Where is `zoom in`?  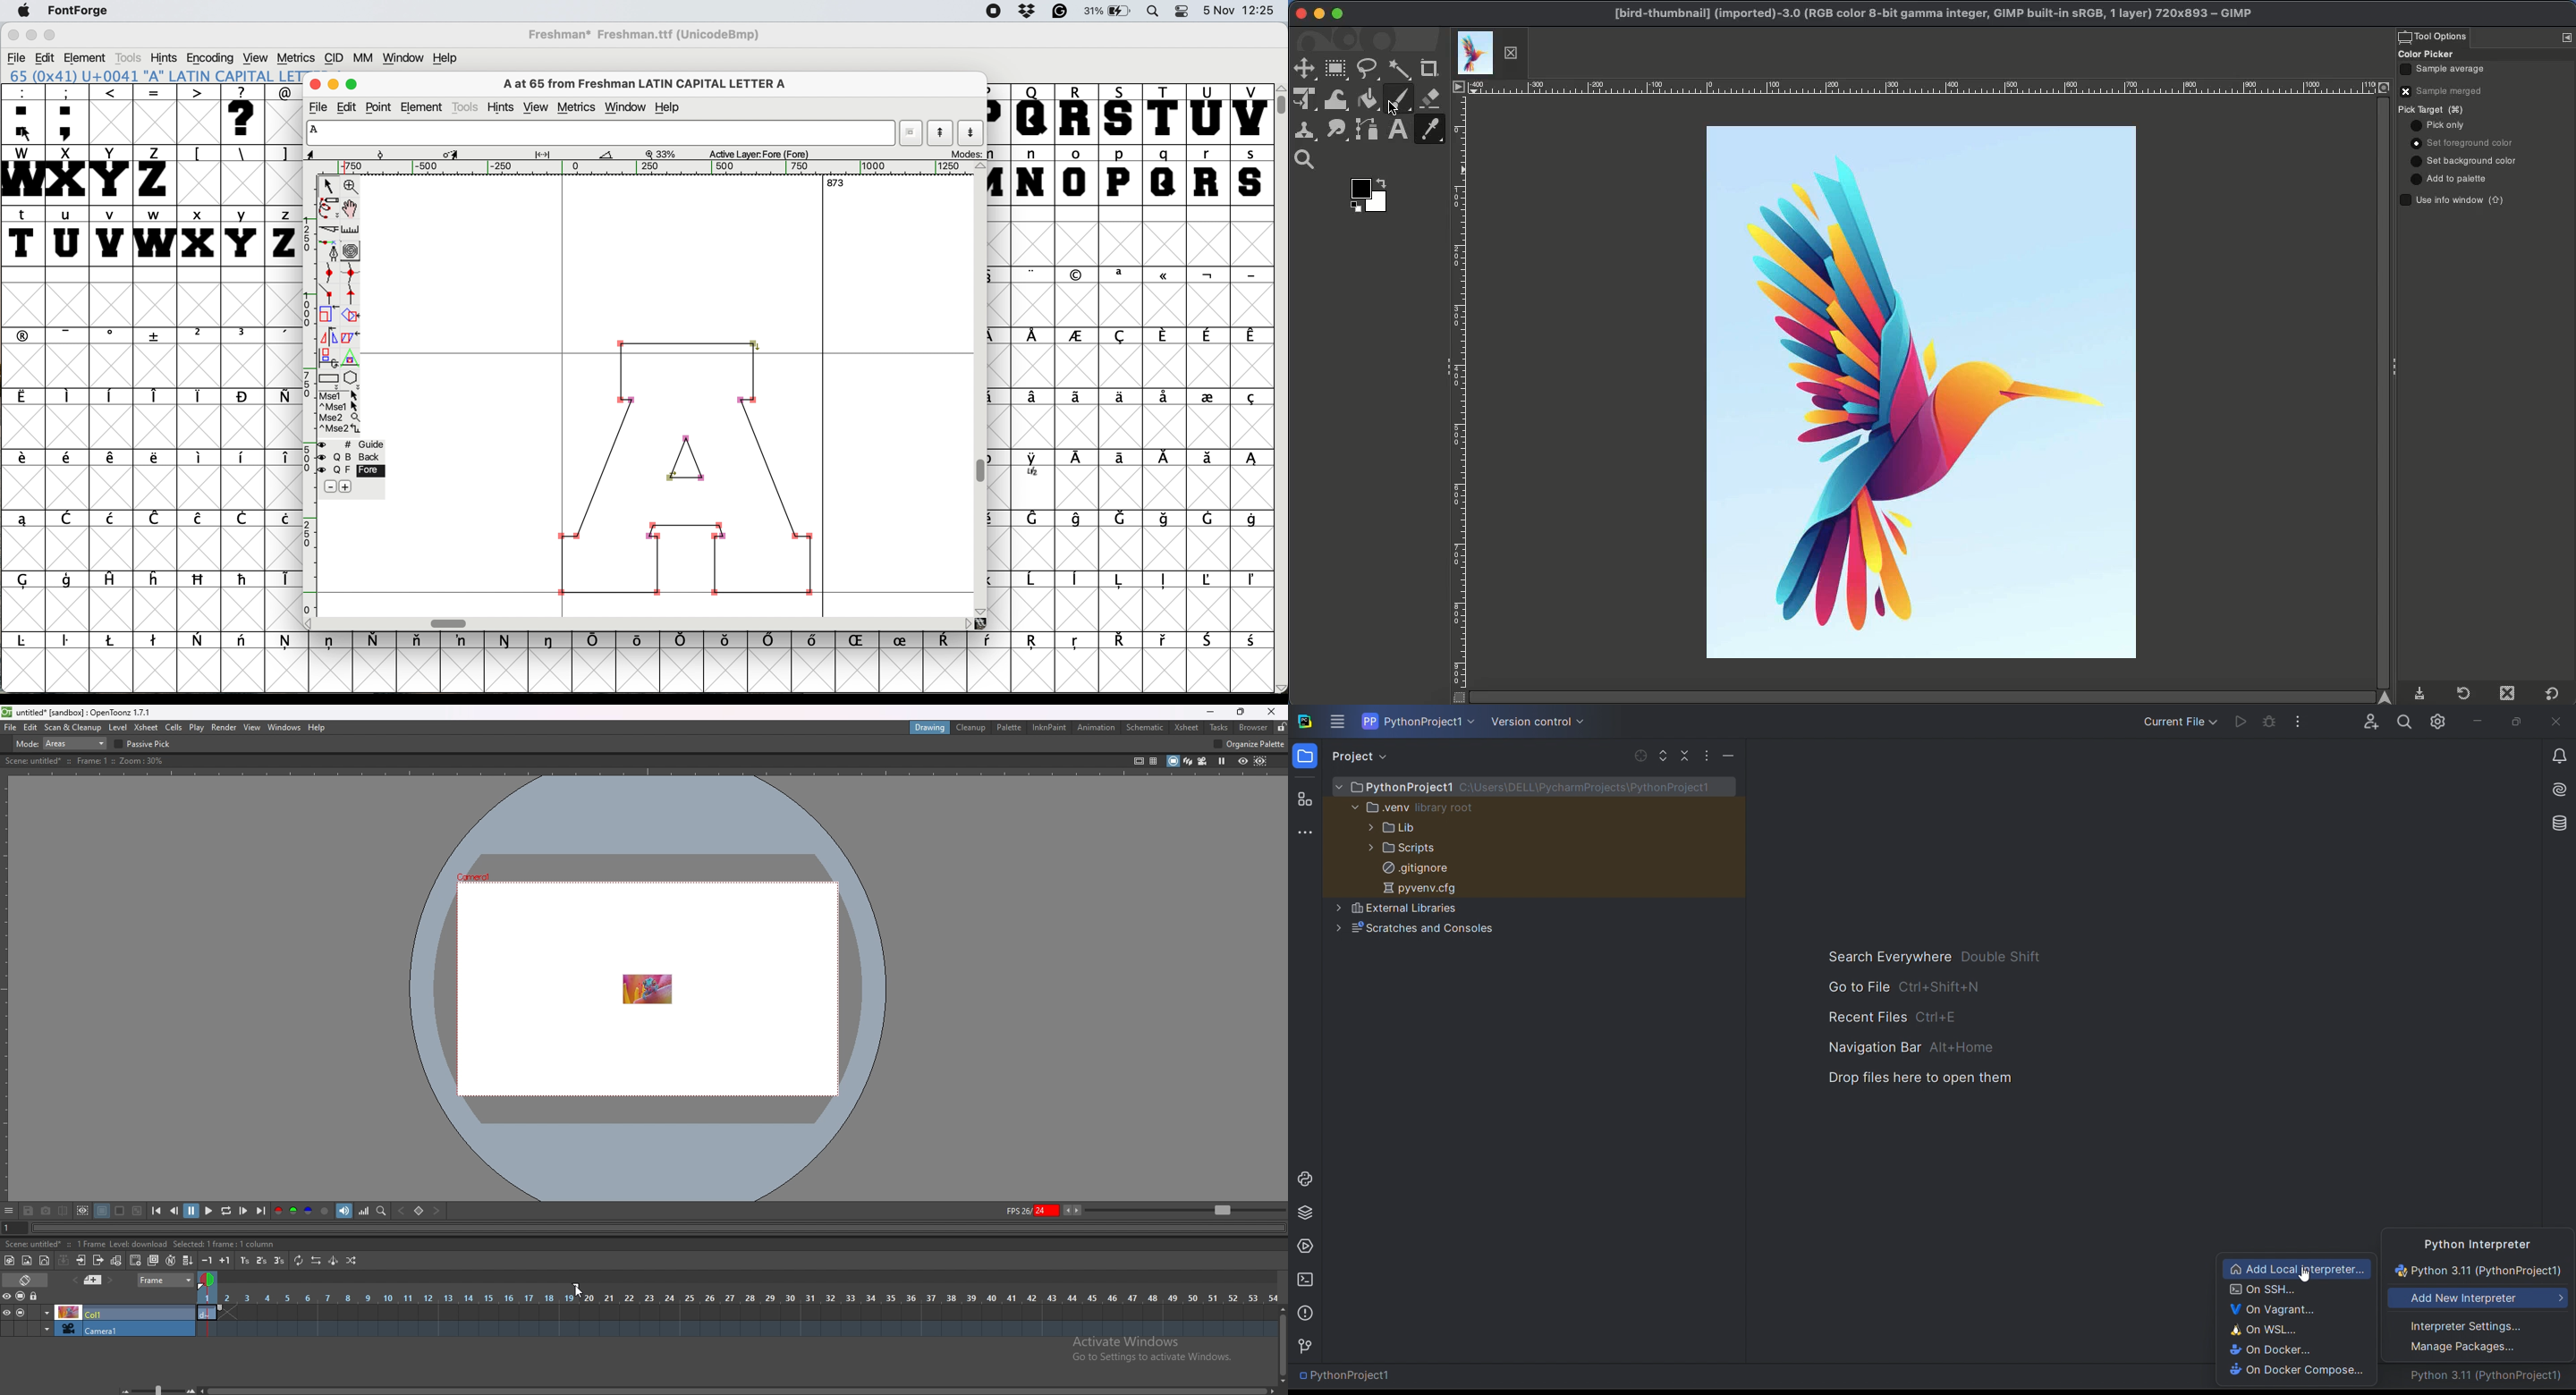
zoom in is located at coordinates (356, 184).